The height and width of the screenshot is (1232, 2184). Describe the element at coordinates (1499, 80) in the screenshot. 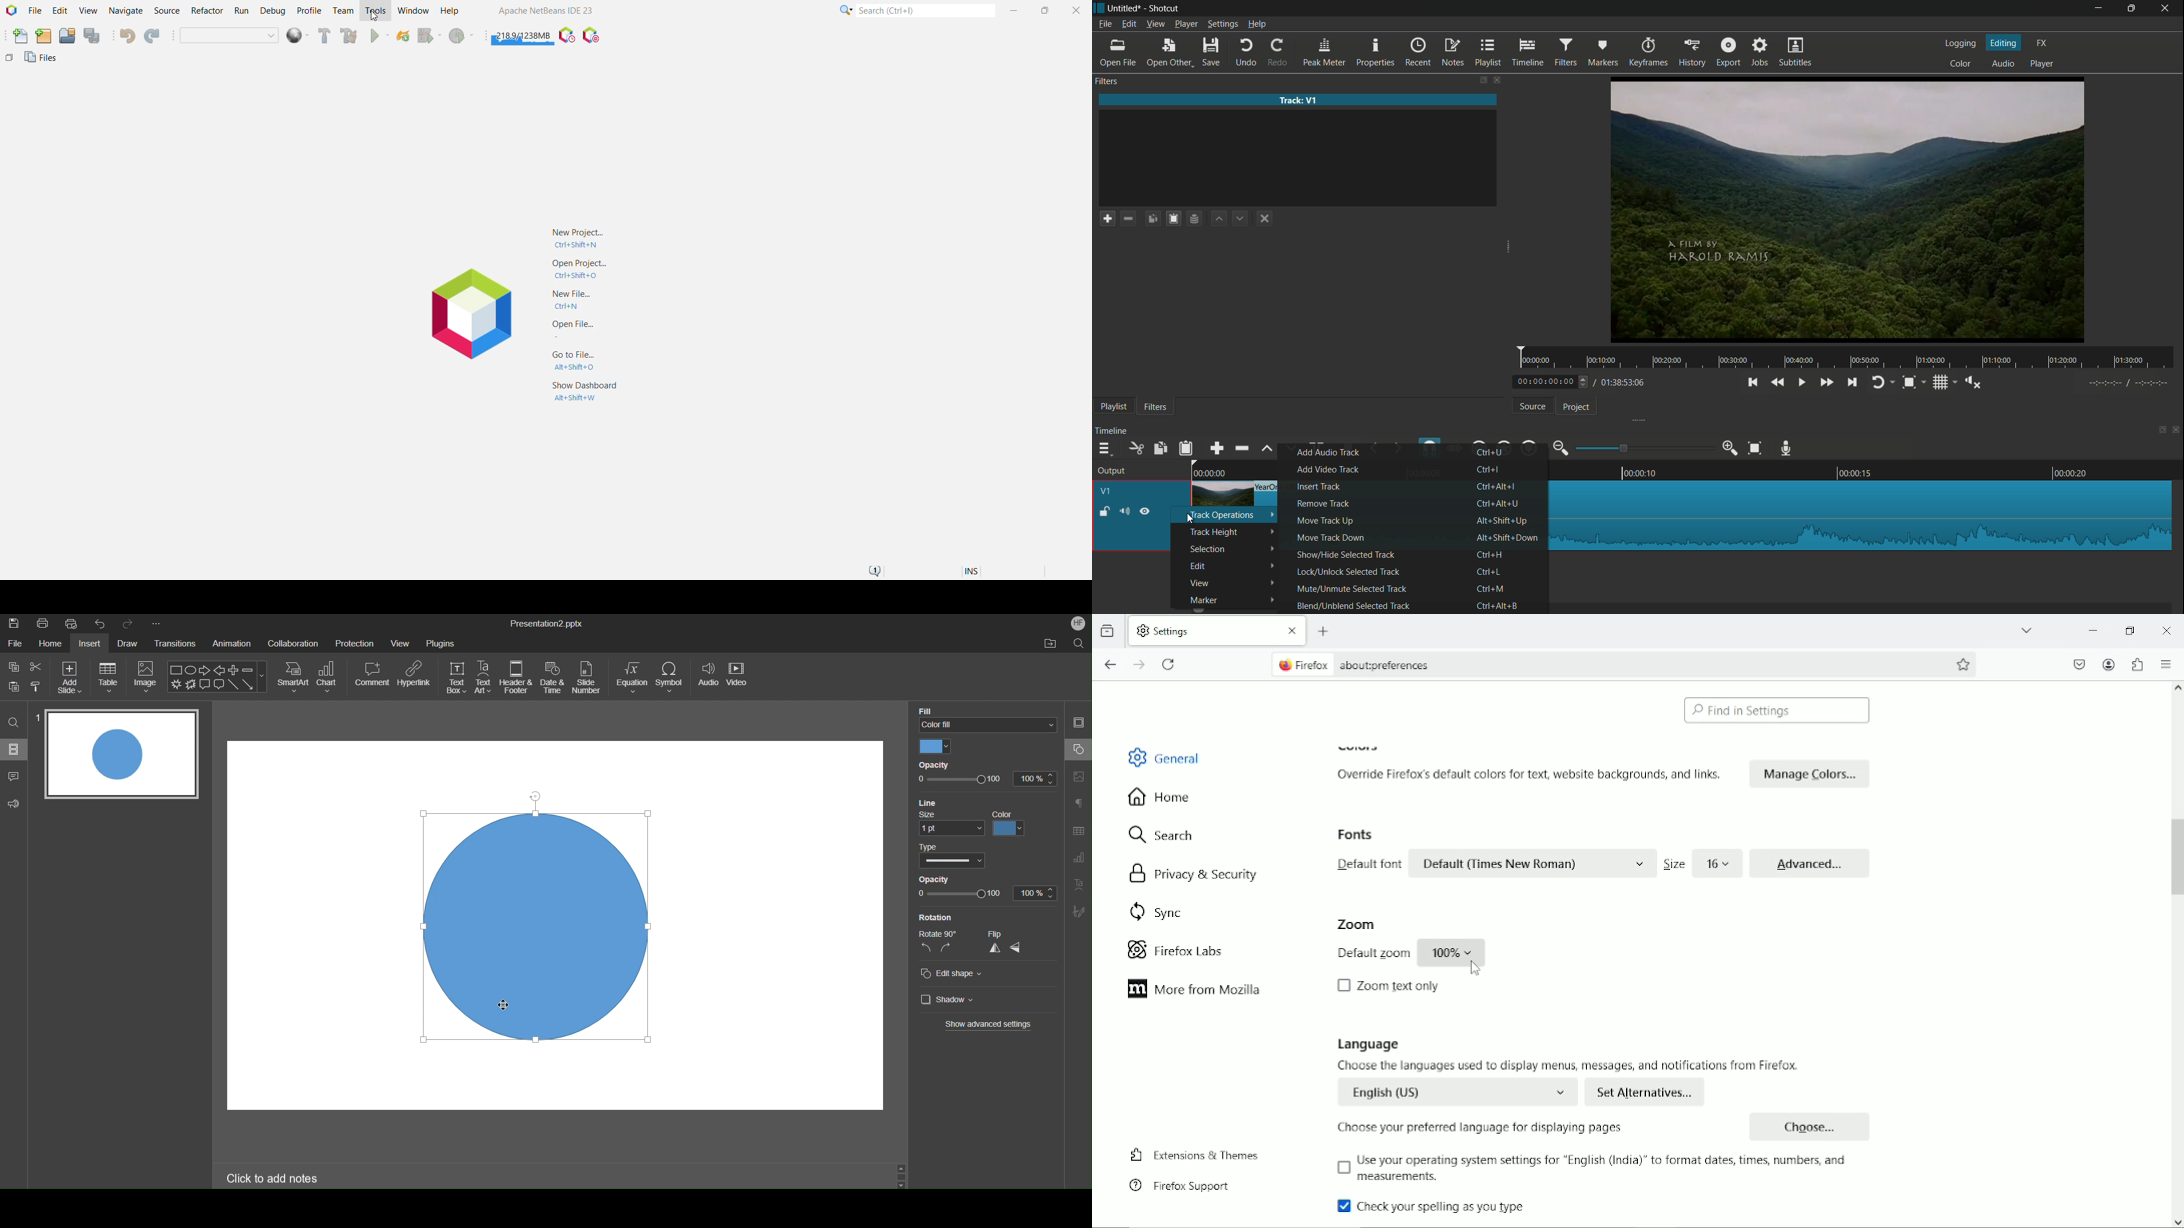

I see `close filters` at that location.